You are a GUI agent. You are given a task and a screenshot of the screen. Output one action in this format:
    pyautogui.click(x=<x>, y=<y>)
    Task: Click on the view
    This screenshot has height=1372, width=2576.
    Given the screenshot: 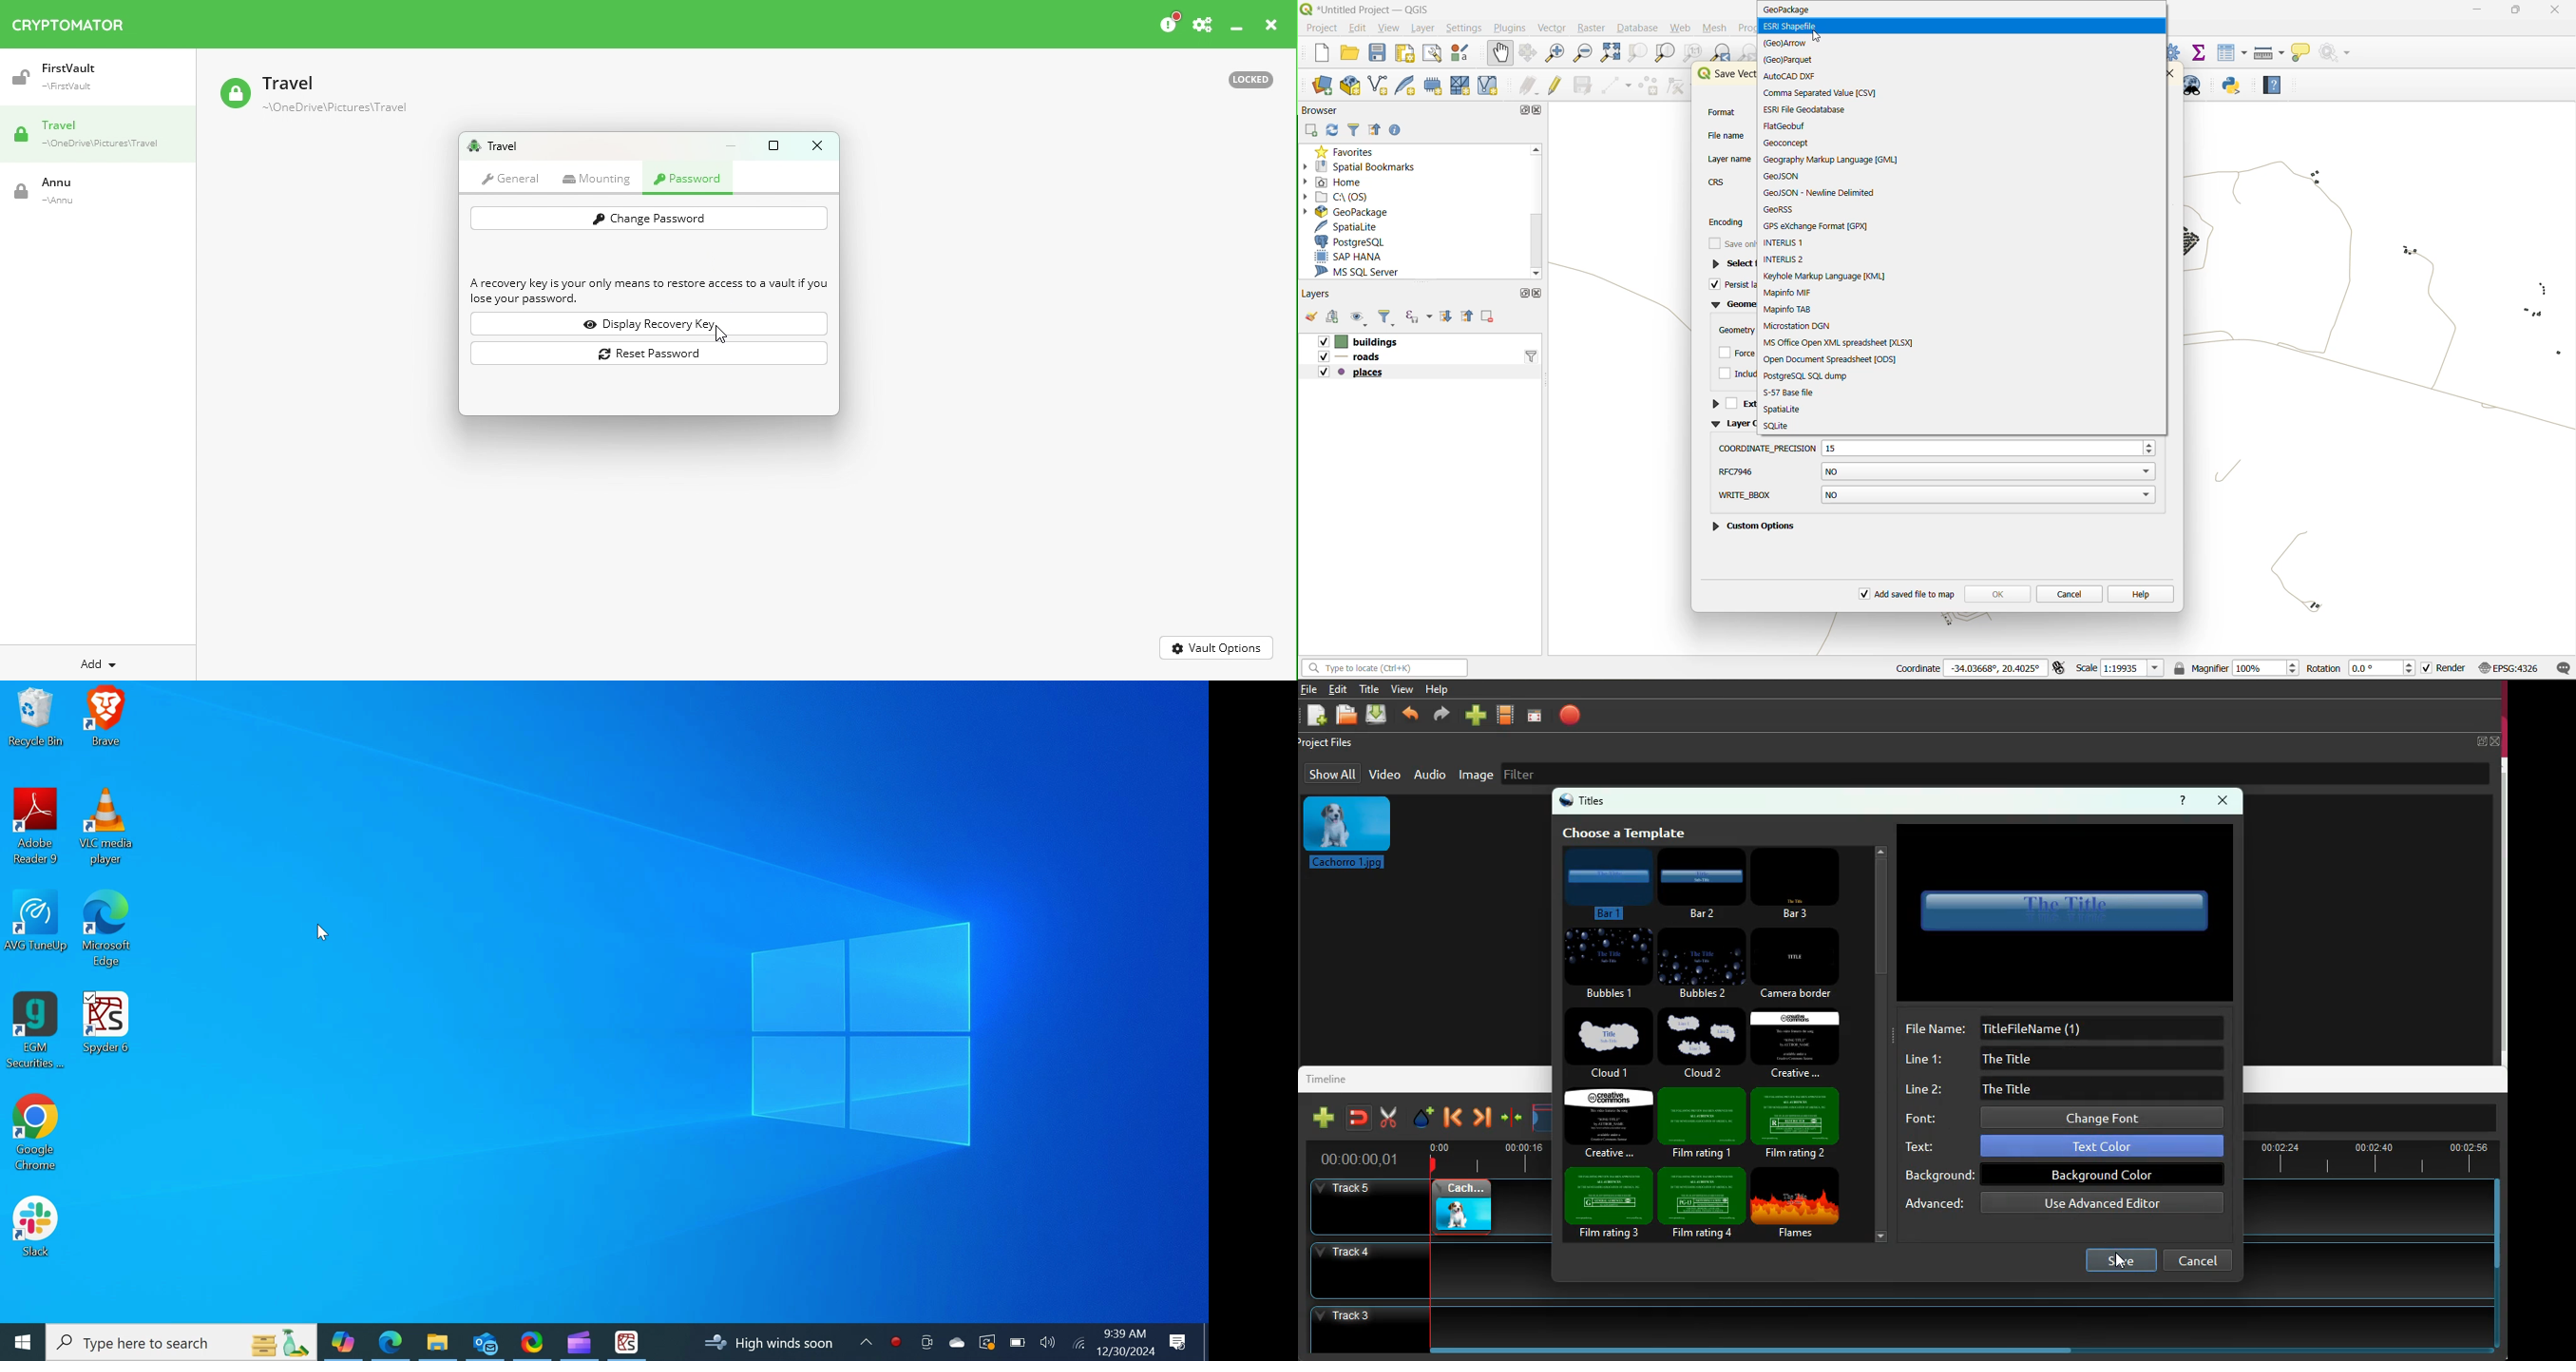 What is the action you would take?
    pyautogui.click(x=1390, y=27)
    